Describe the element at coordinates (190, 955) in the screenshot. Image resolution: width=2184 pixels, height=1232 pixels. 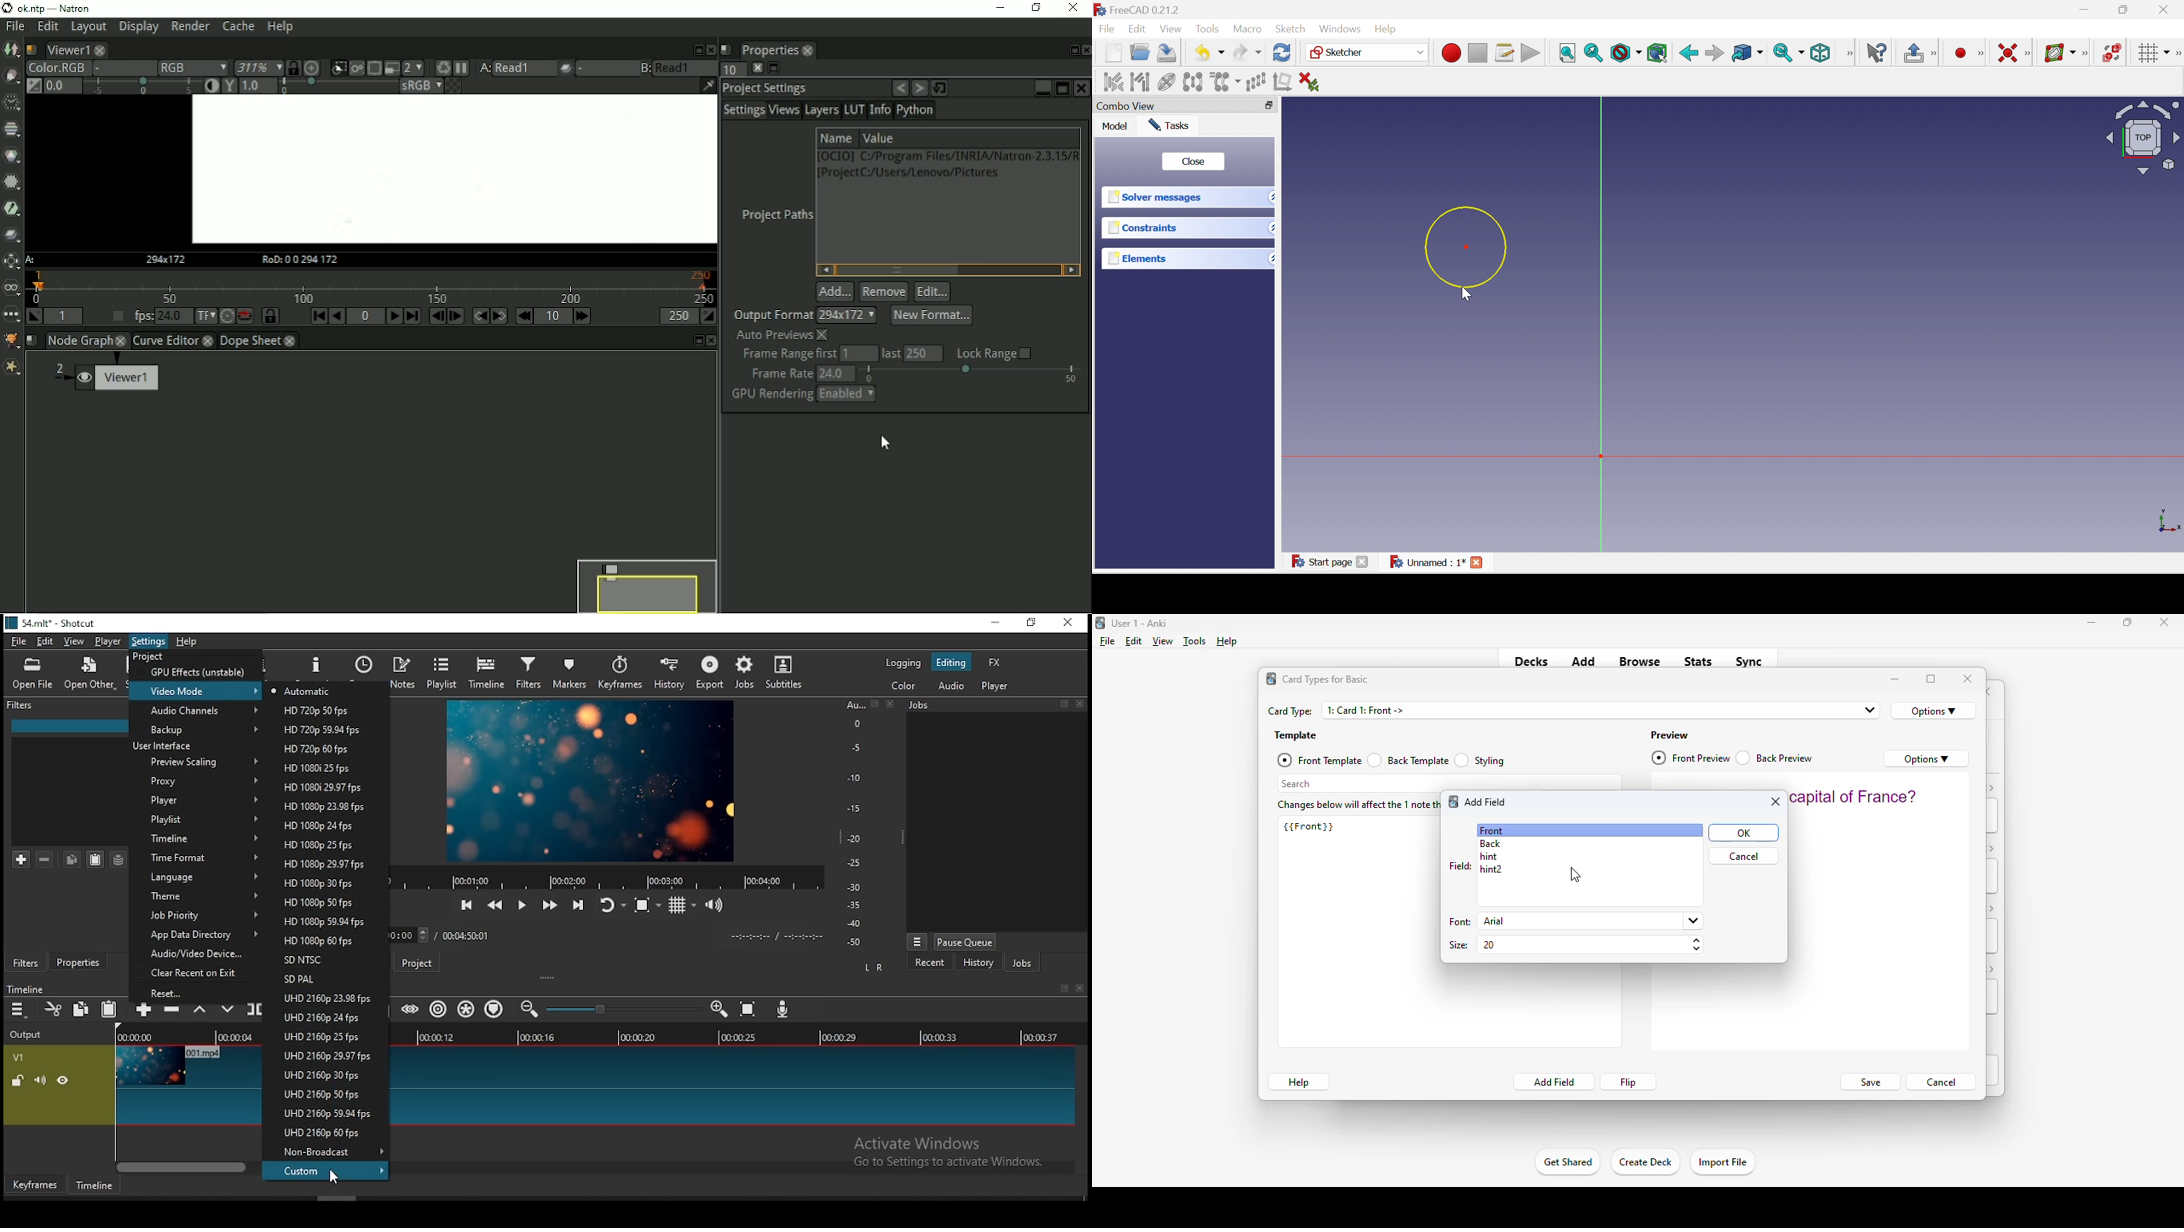
I see `audio/video device` at that location.